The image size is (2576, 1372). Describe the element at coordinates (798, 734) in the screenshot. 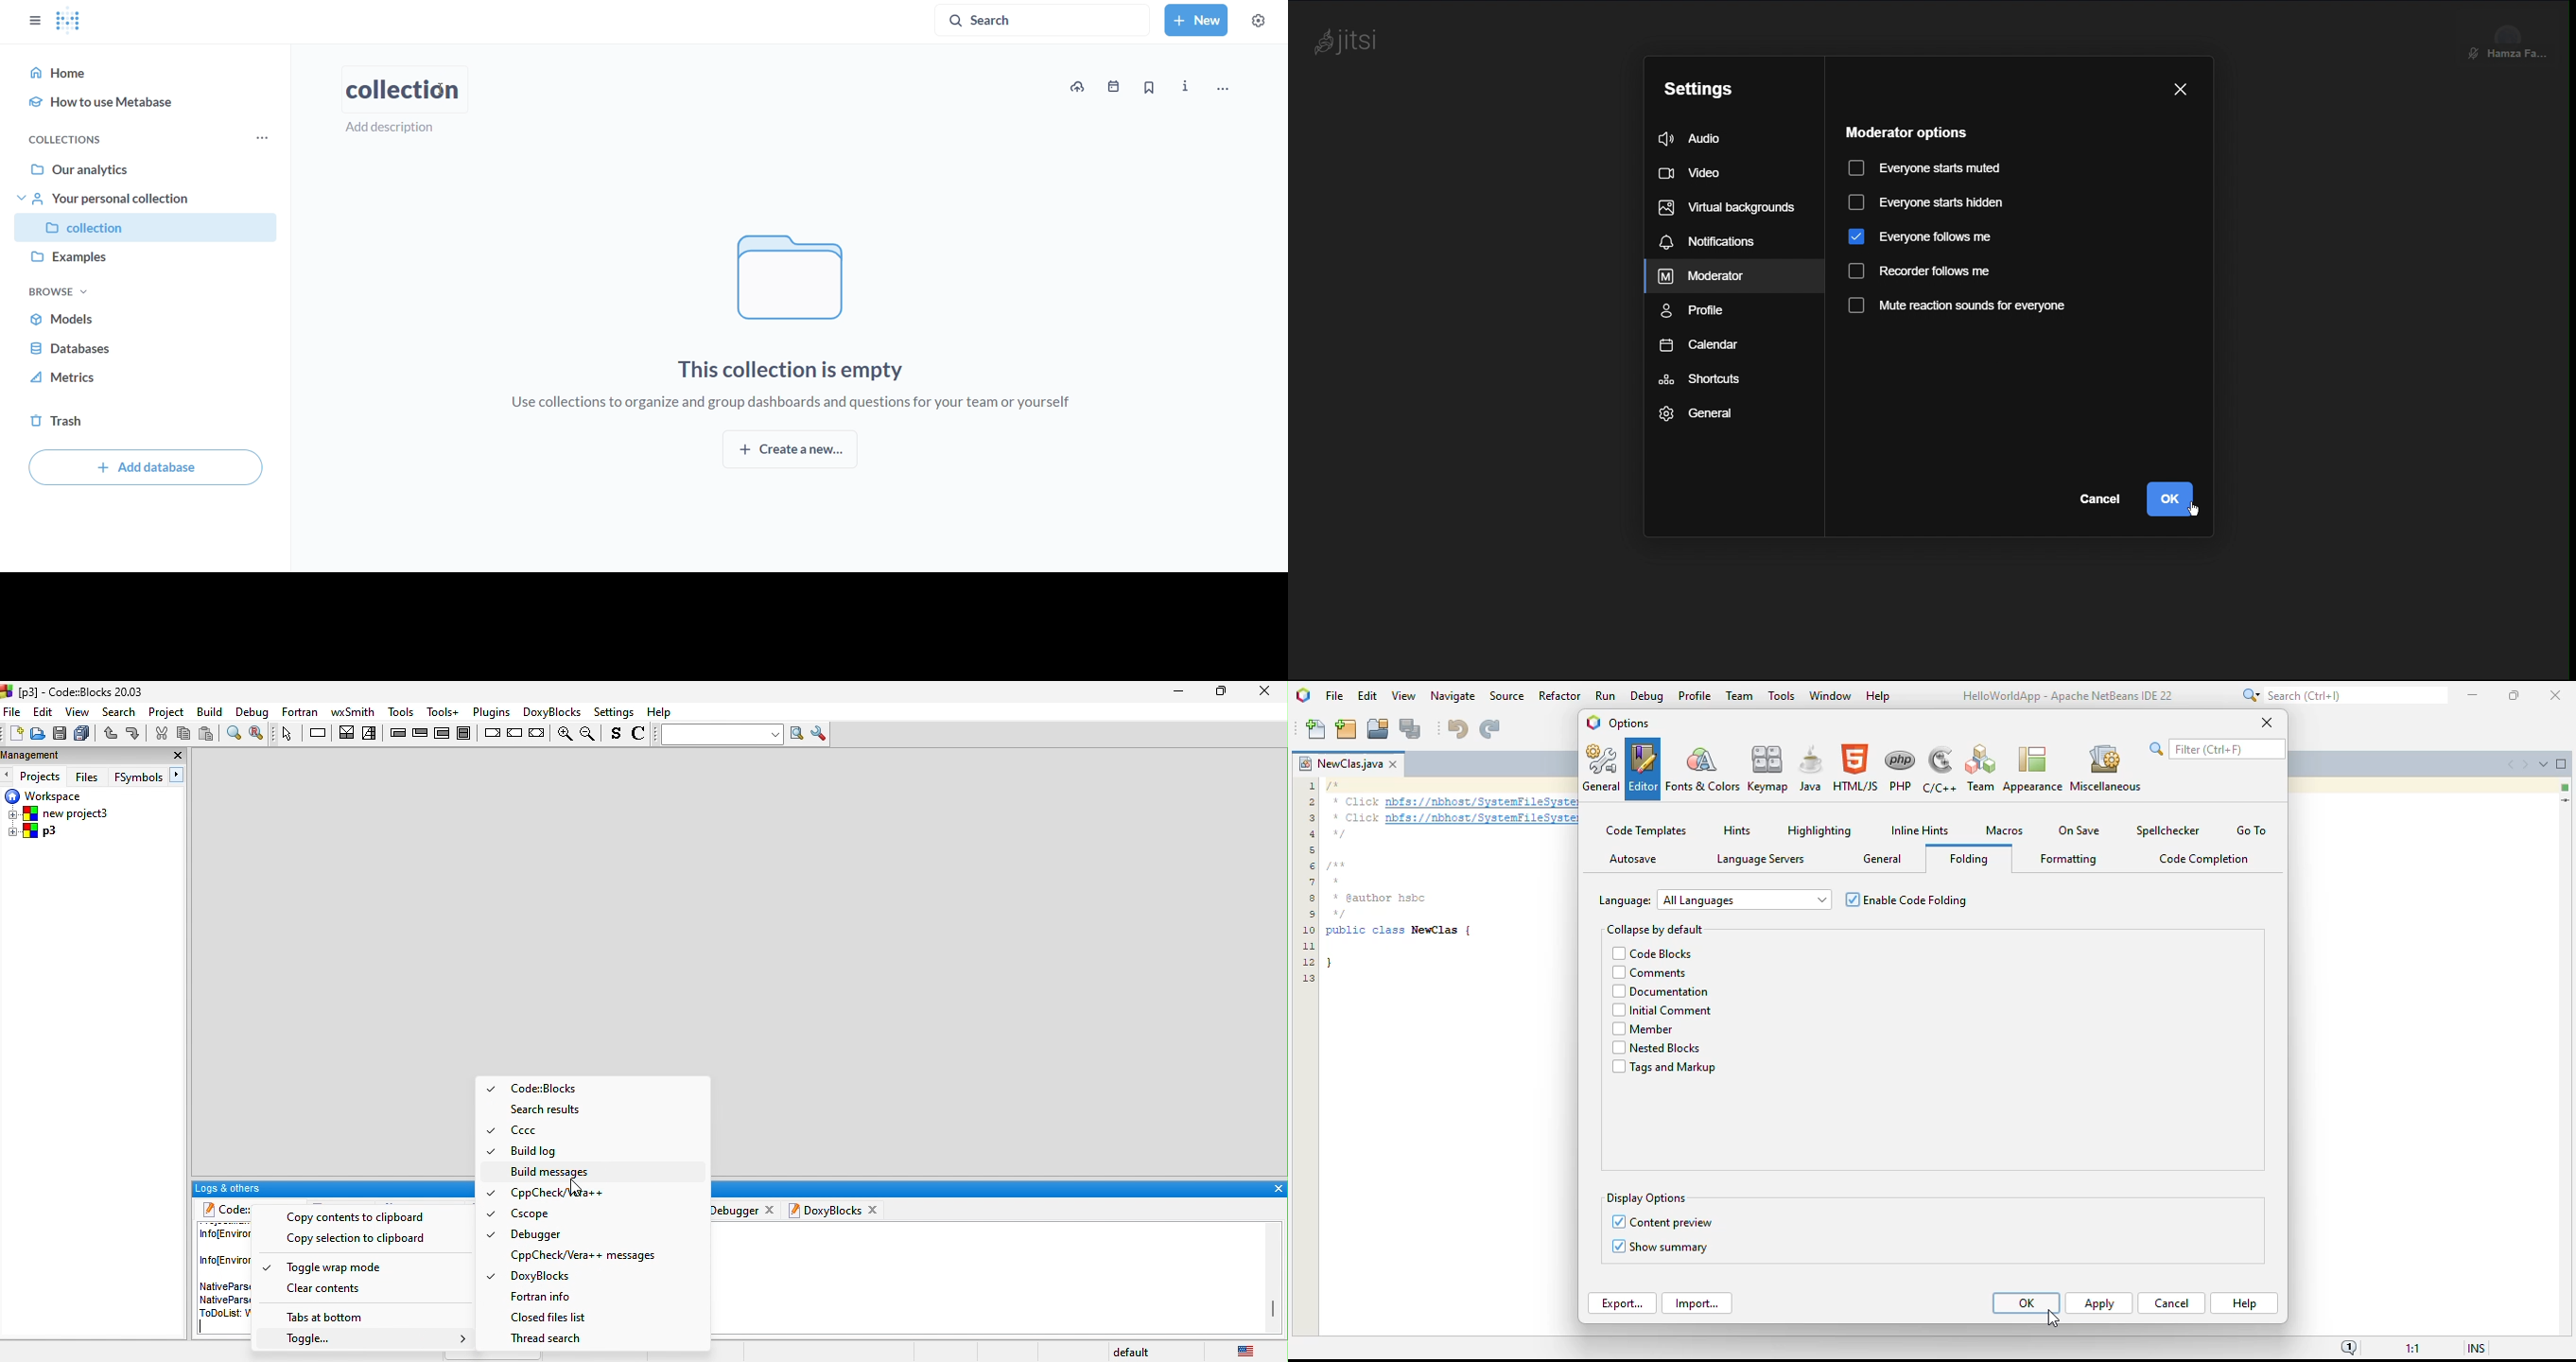

I see `run search` at that location.